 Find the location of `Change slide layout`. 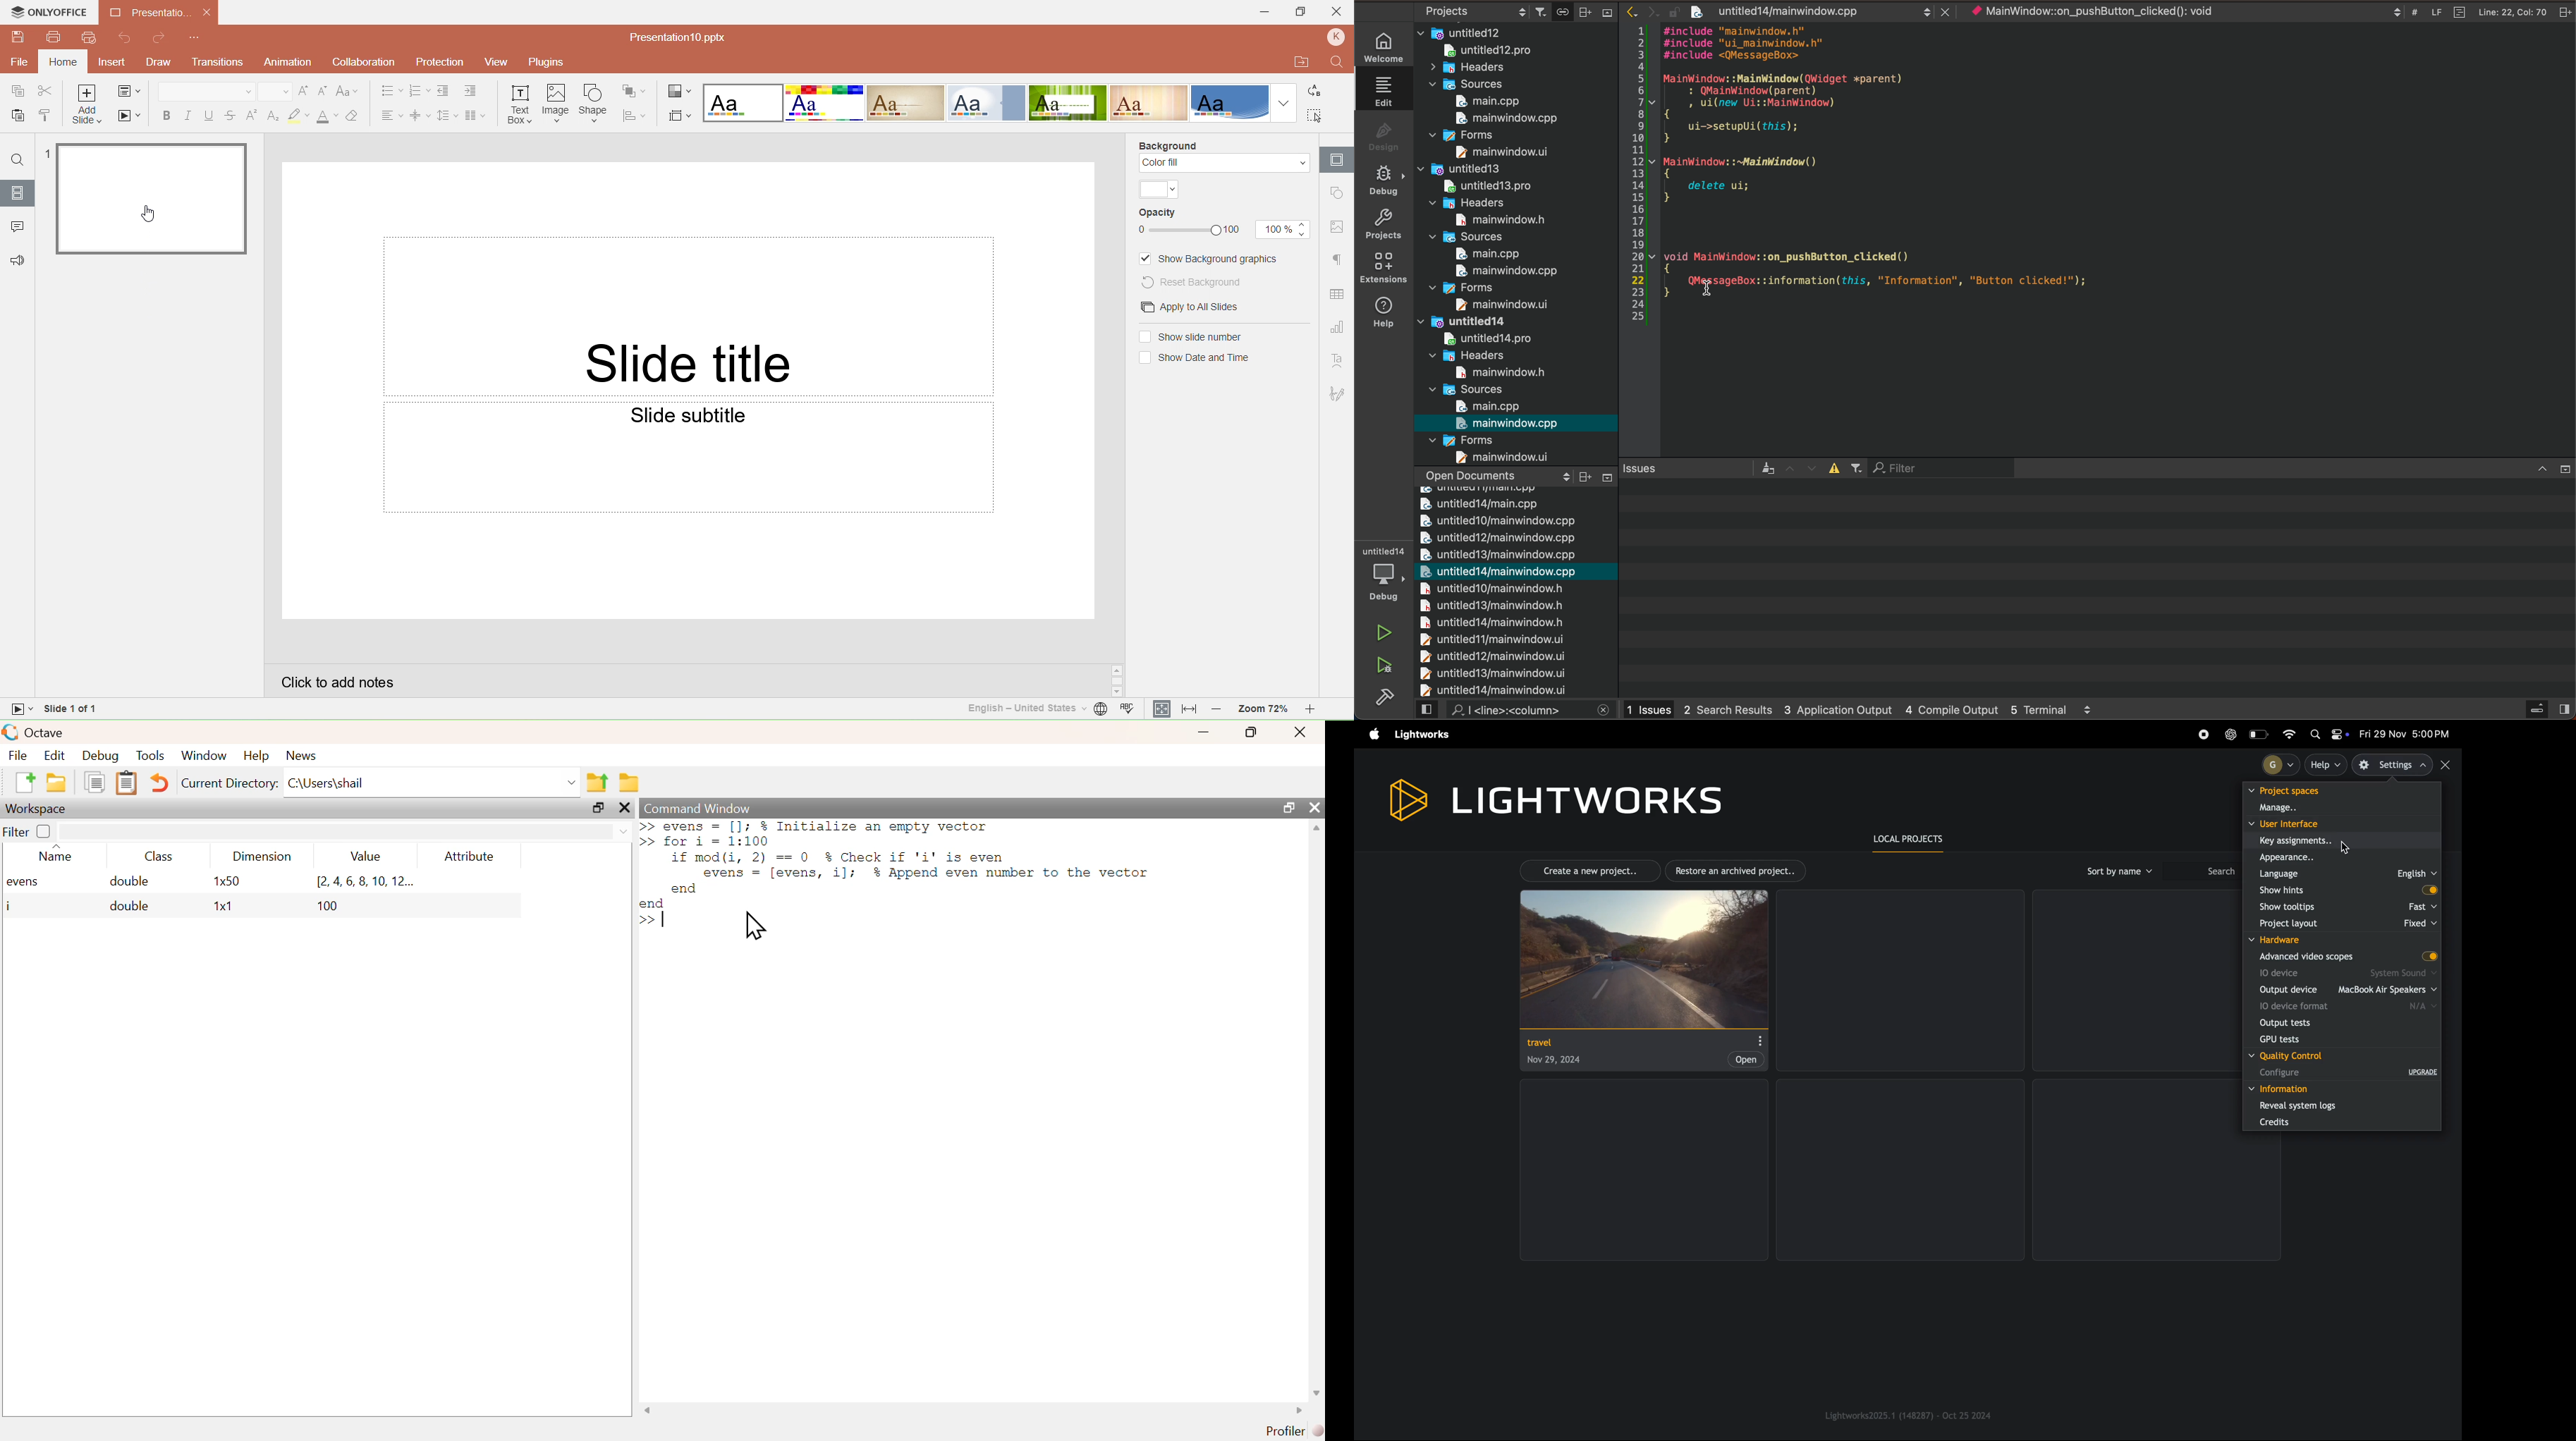

Change slide layout is located at coordinates (131, 91).